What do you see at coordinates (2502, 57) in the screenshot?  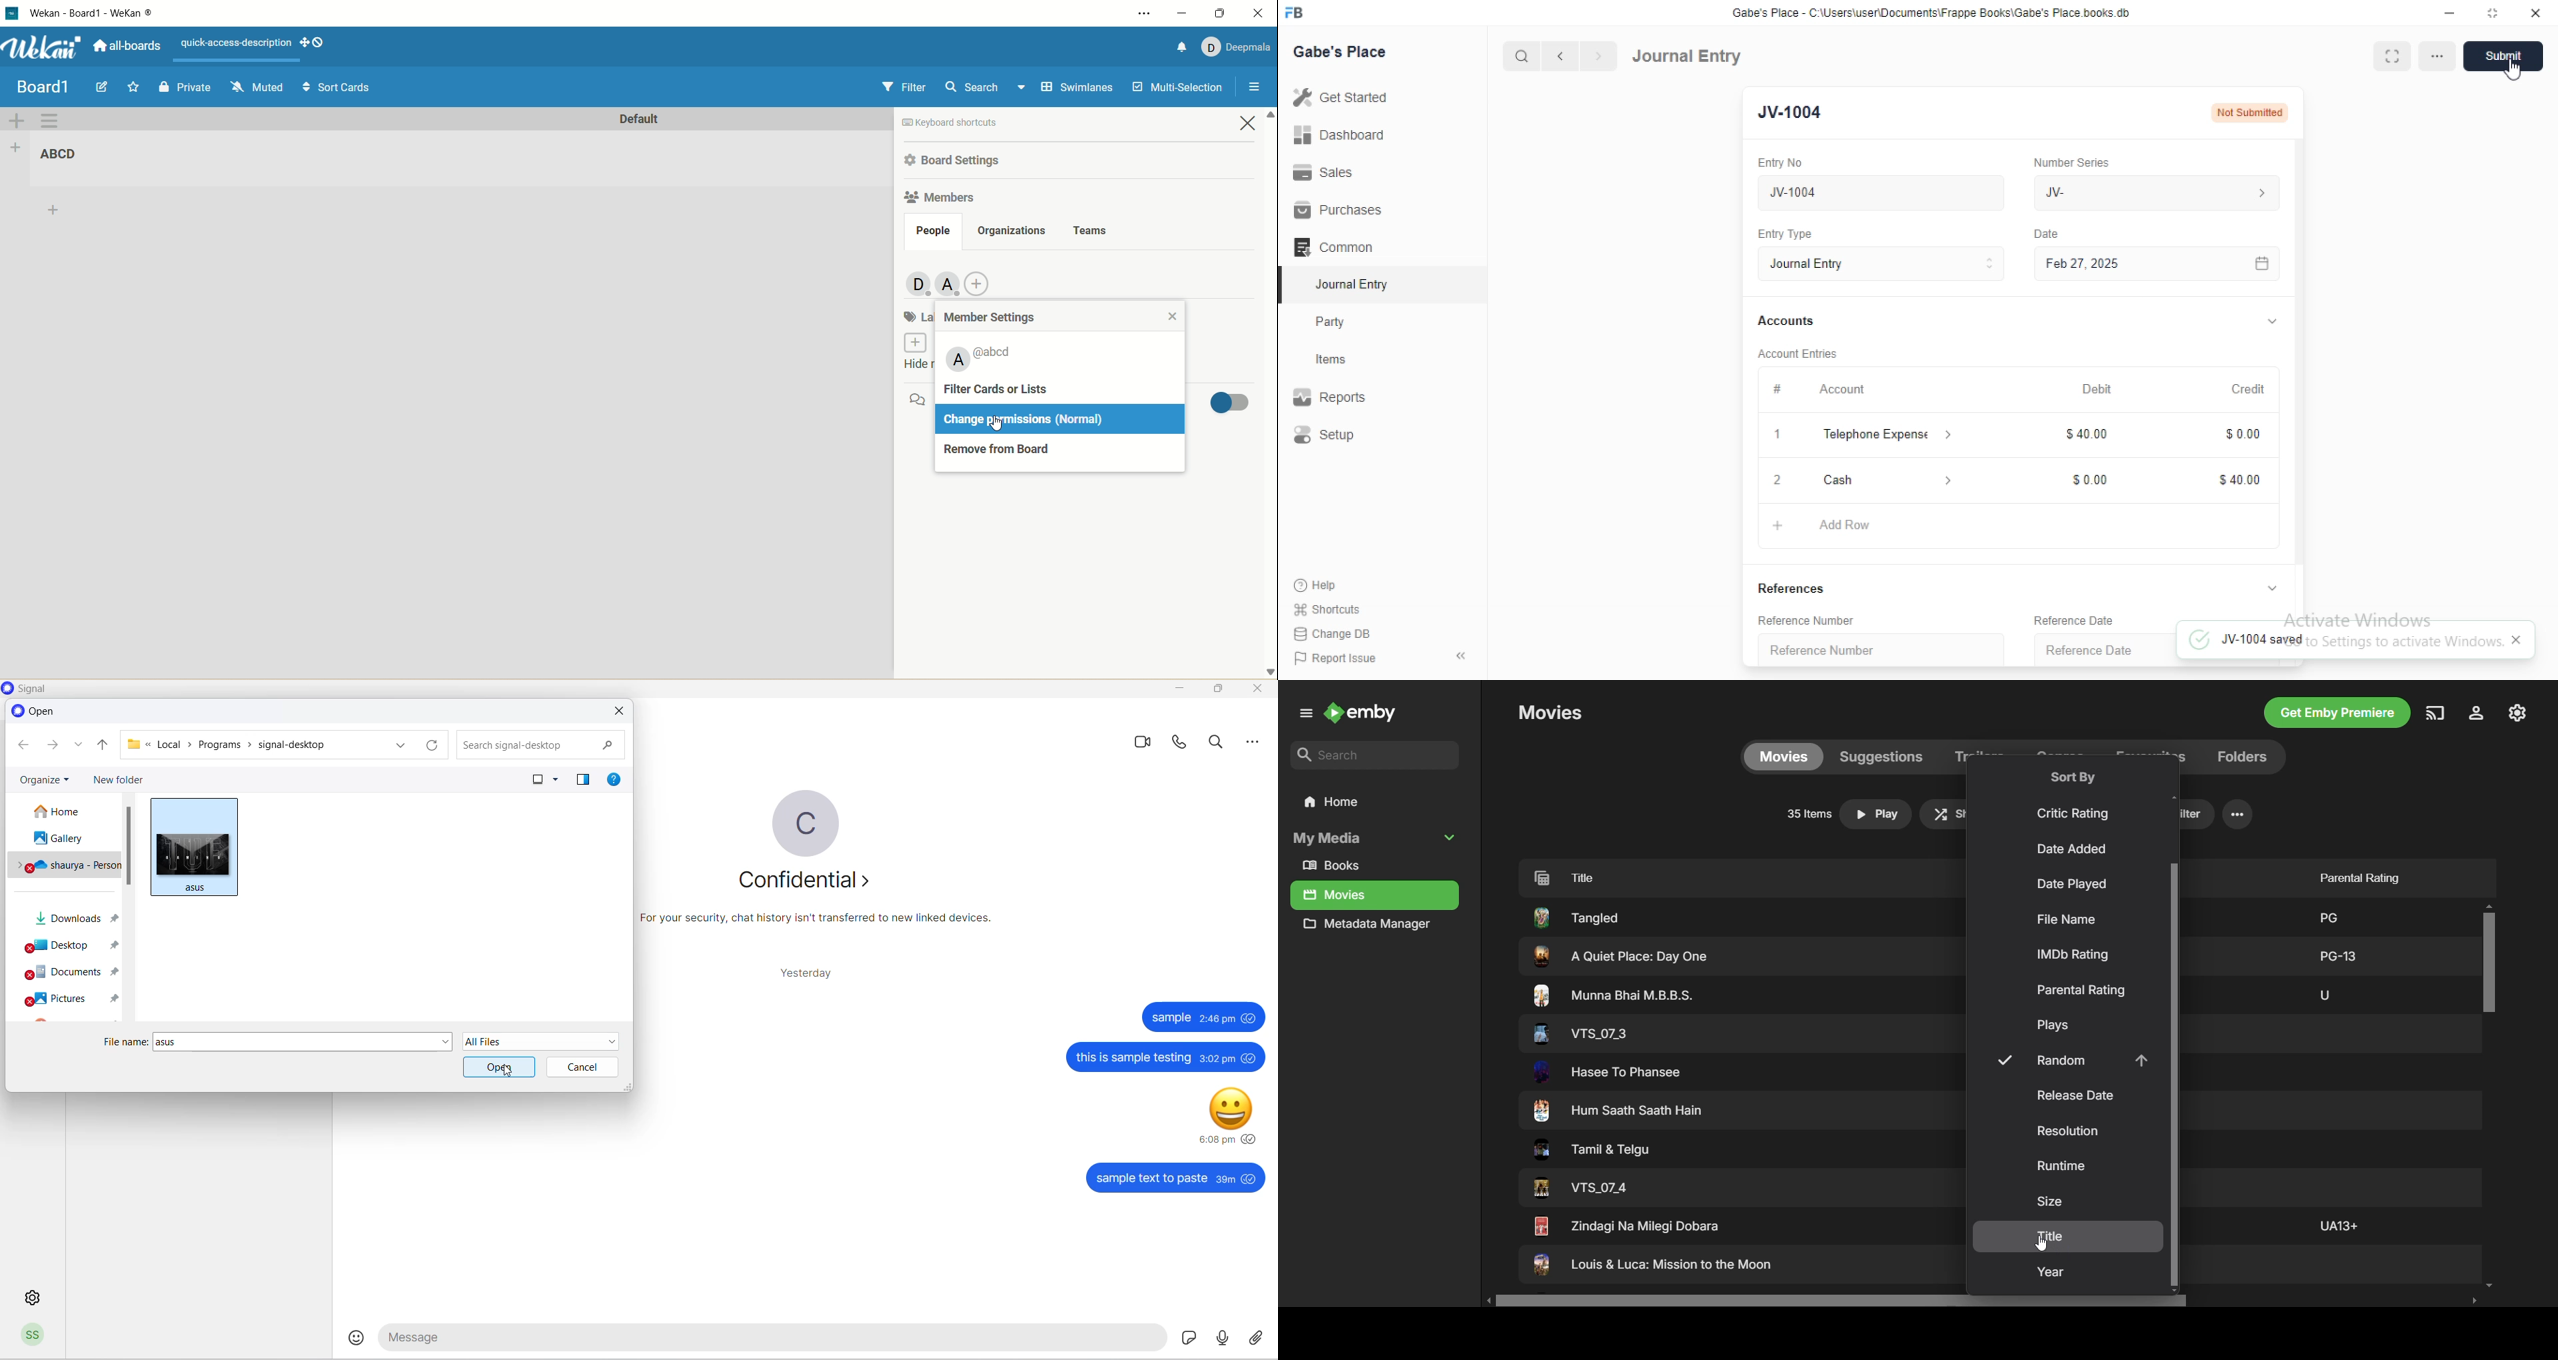 I see `Submit` at bounding box center [2502, 57].